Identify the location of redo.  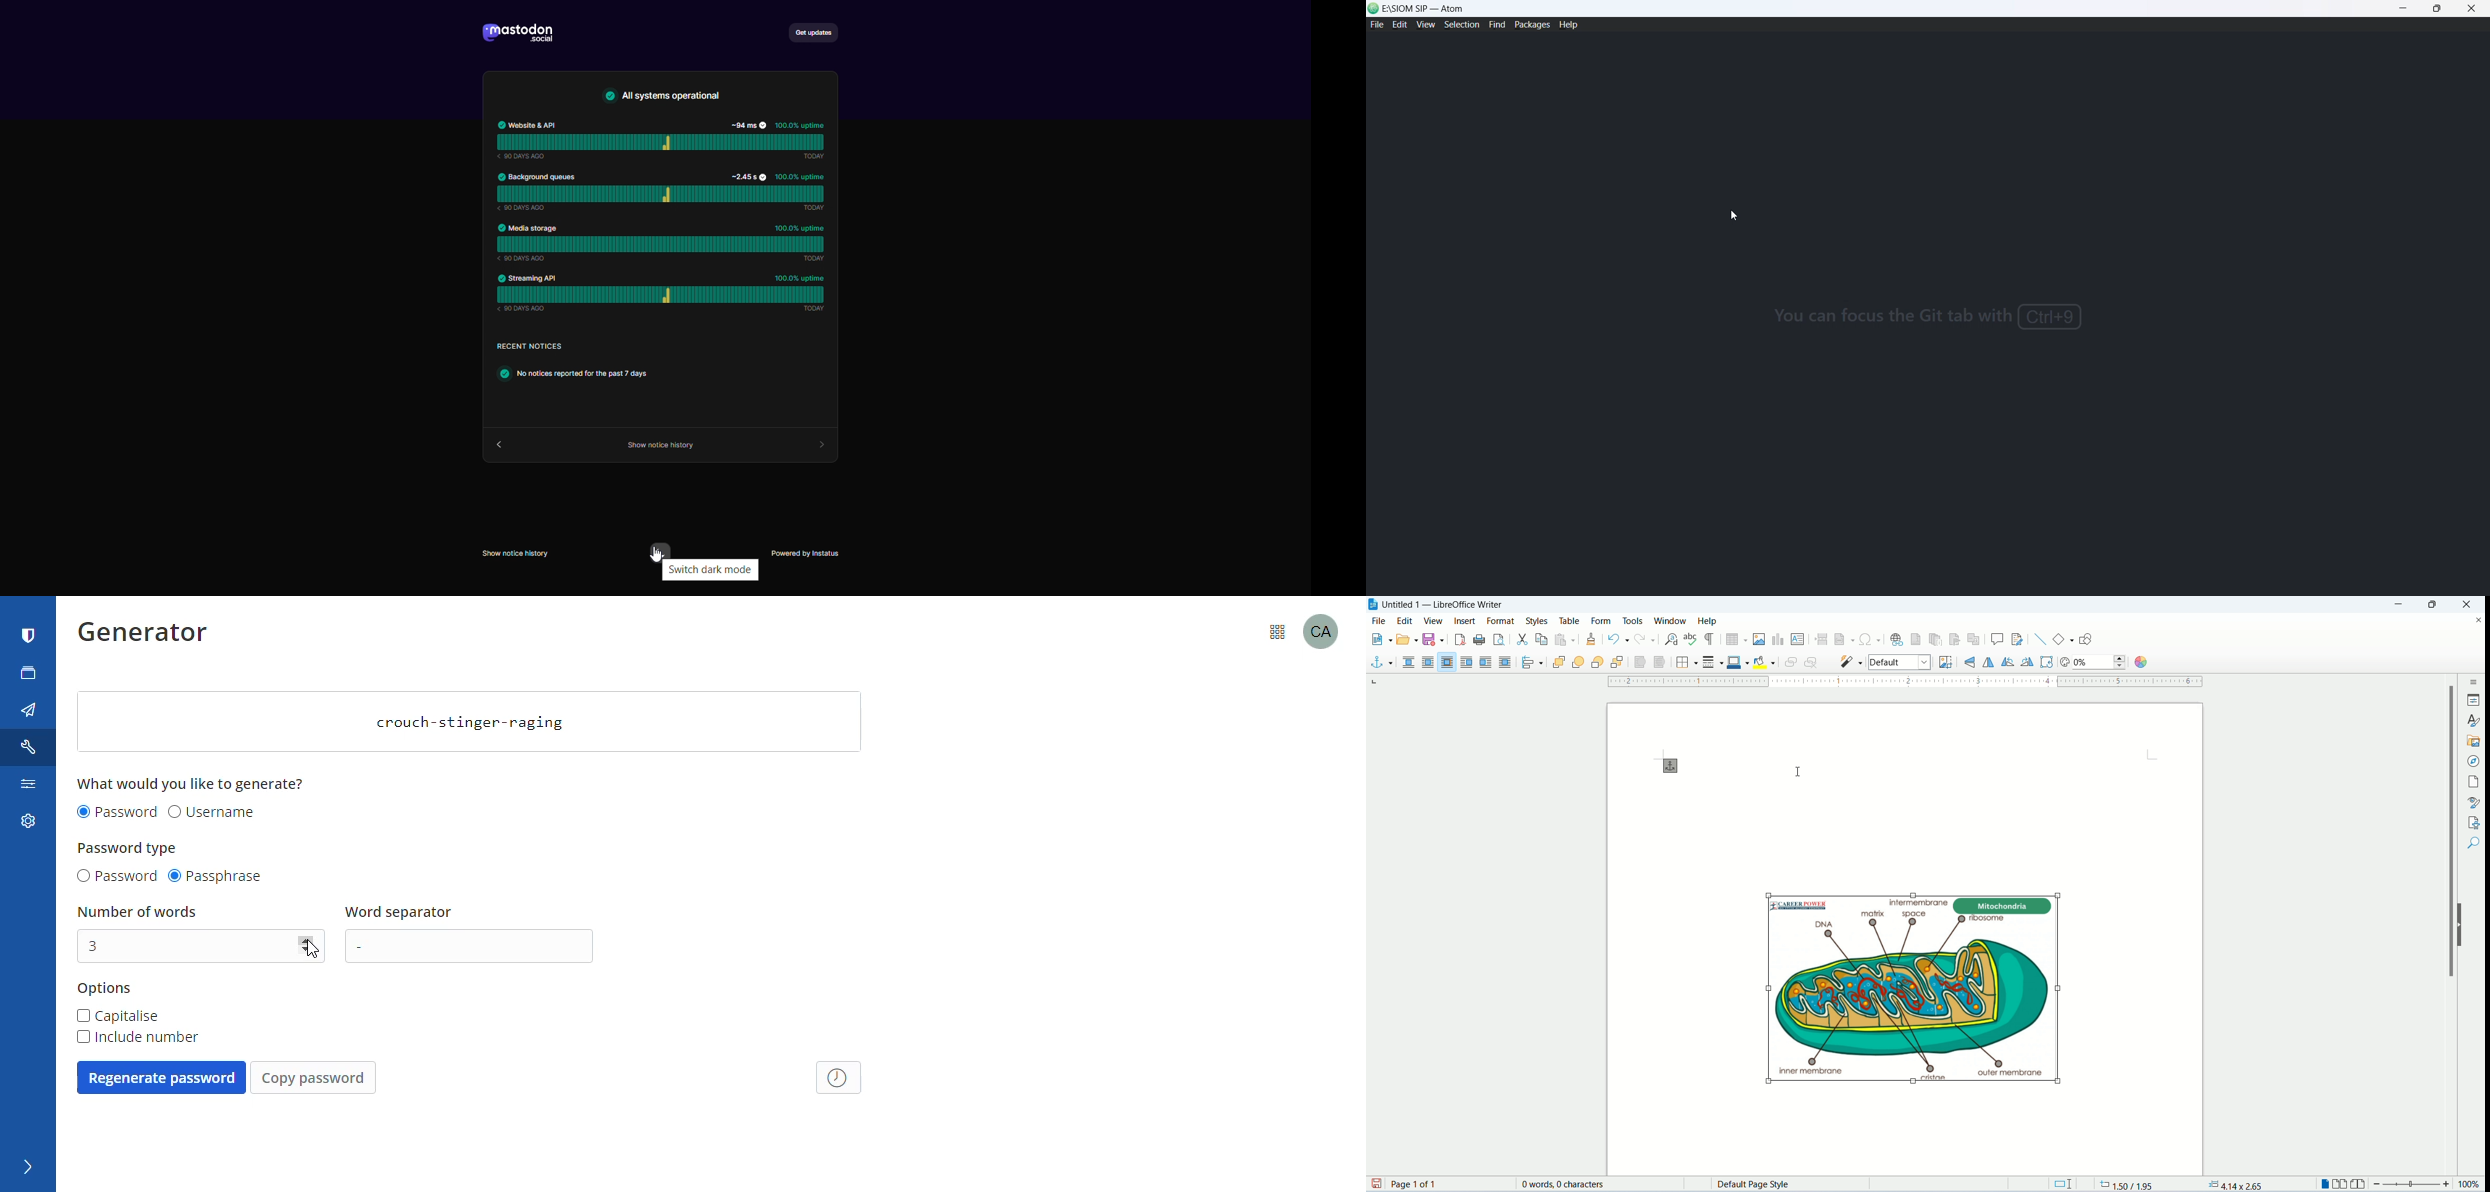
(1646, 639).